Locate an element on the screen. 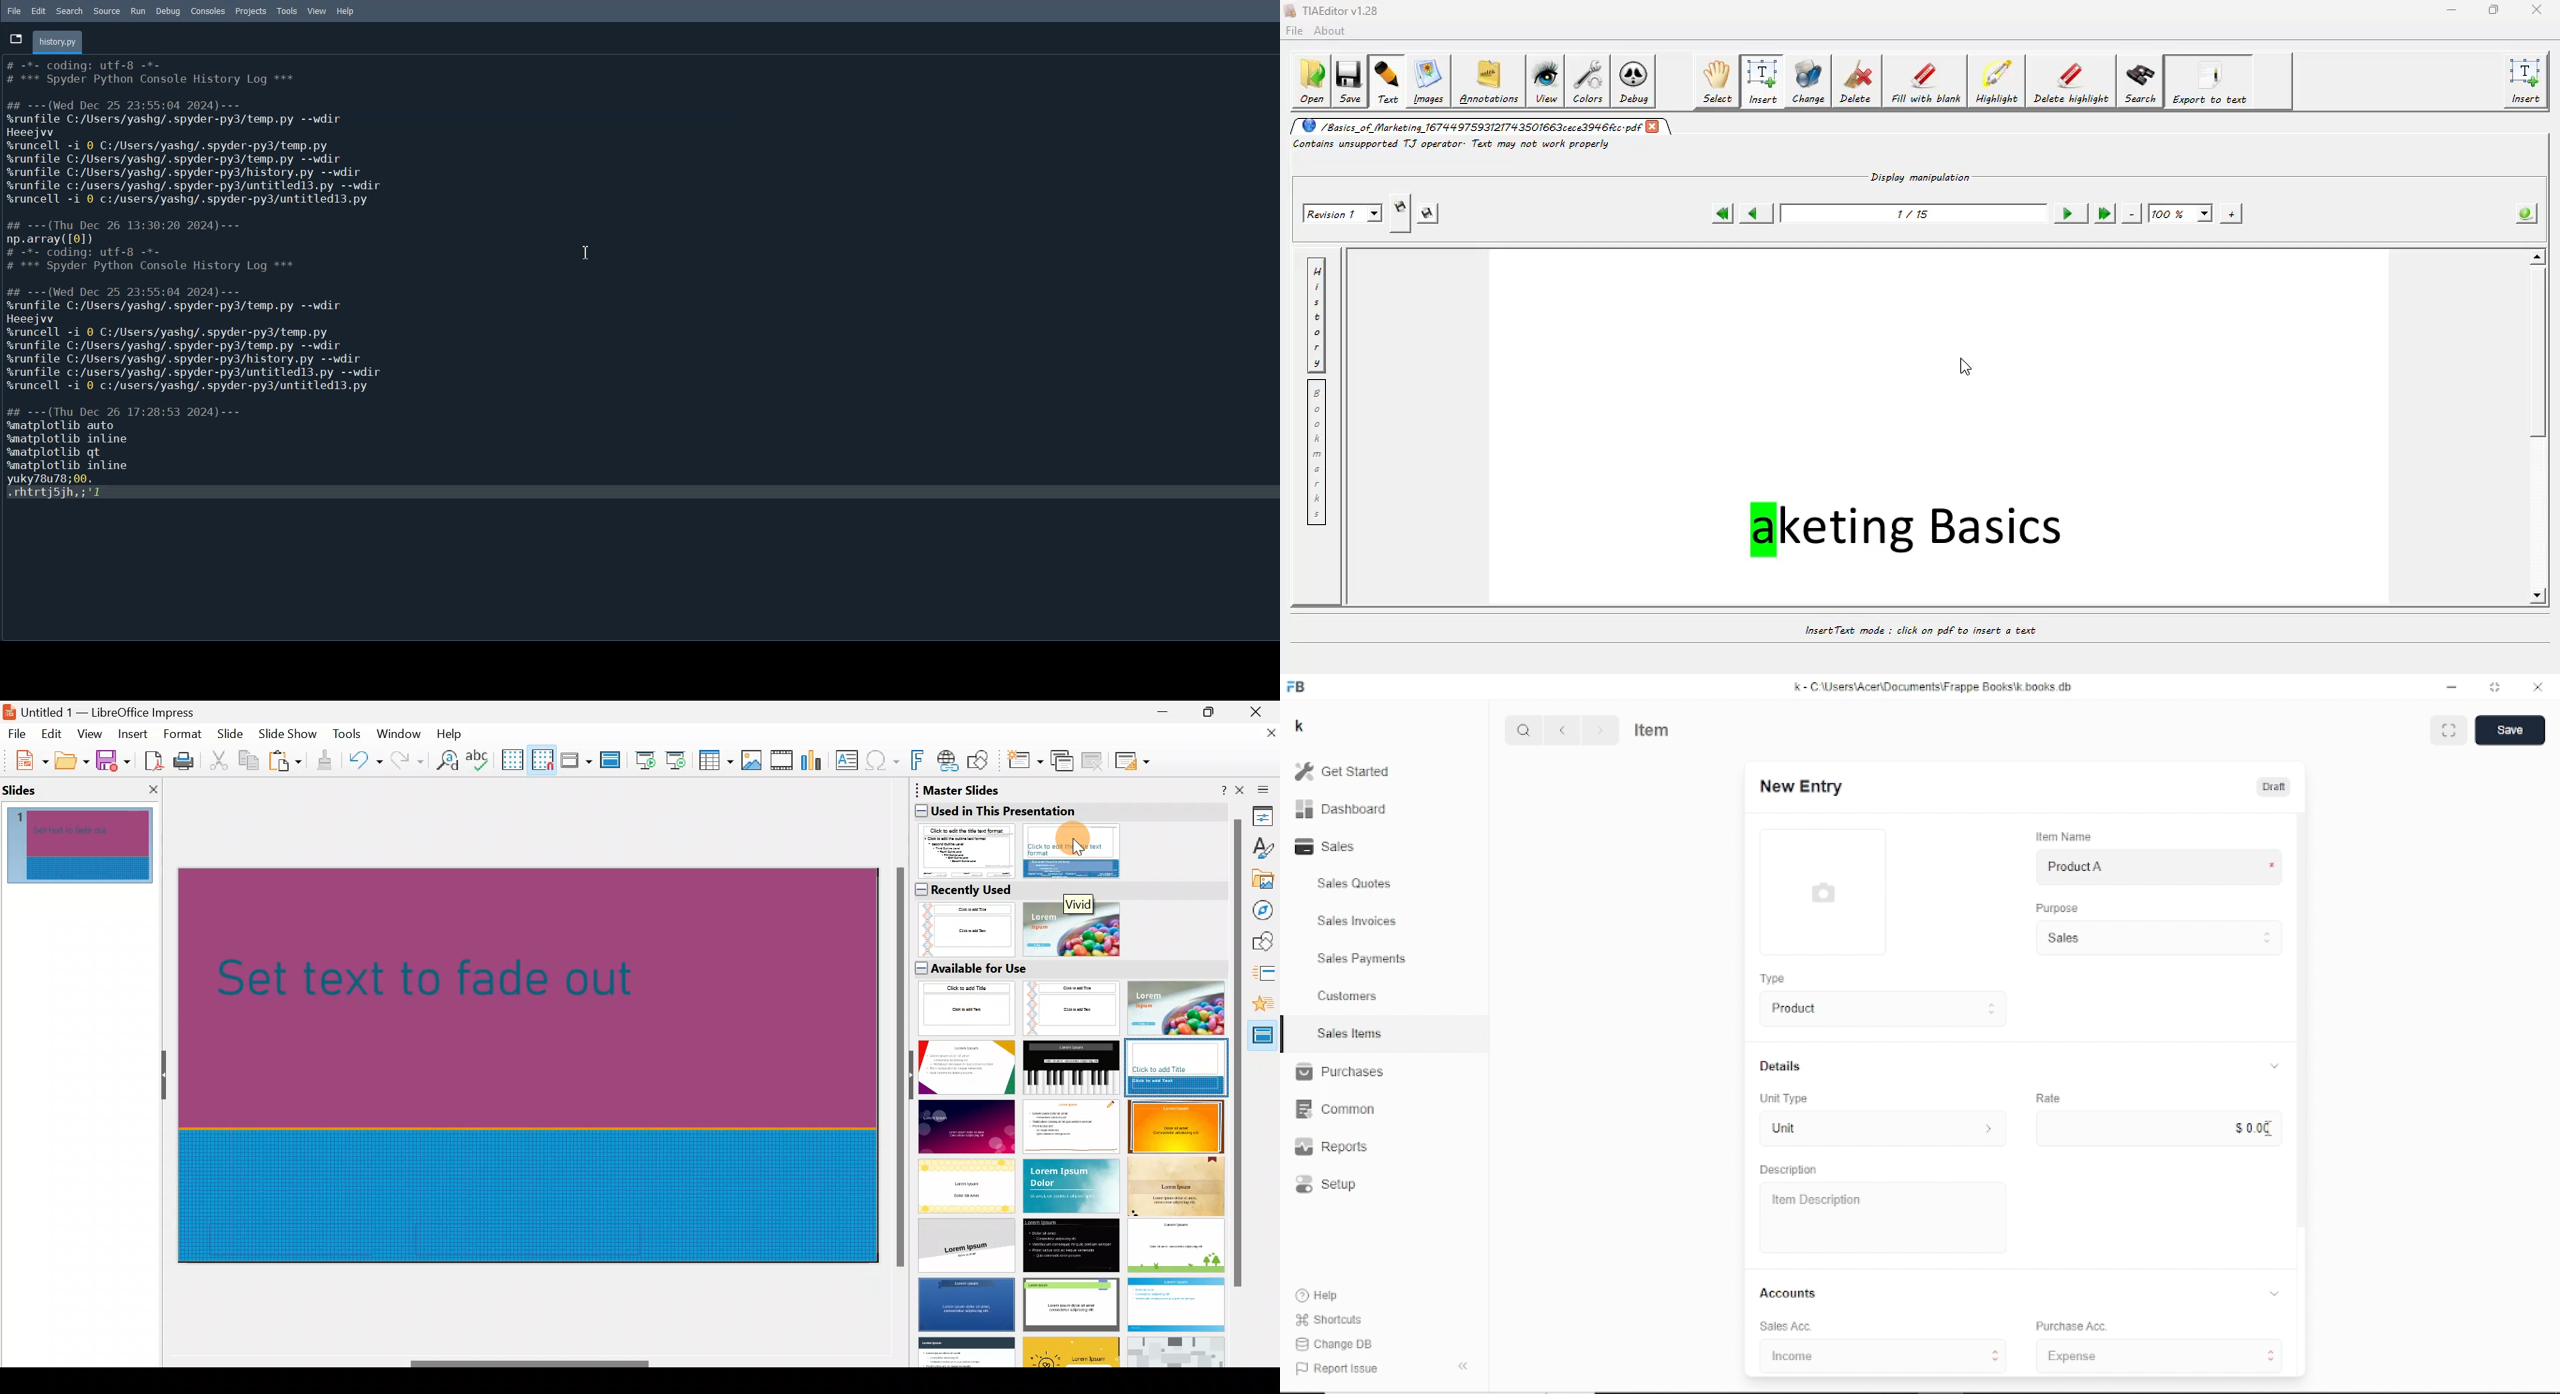 This screenshot has height=1400, width=2576. Shortcuts is located at coordinates (1331, 1321).